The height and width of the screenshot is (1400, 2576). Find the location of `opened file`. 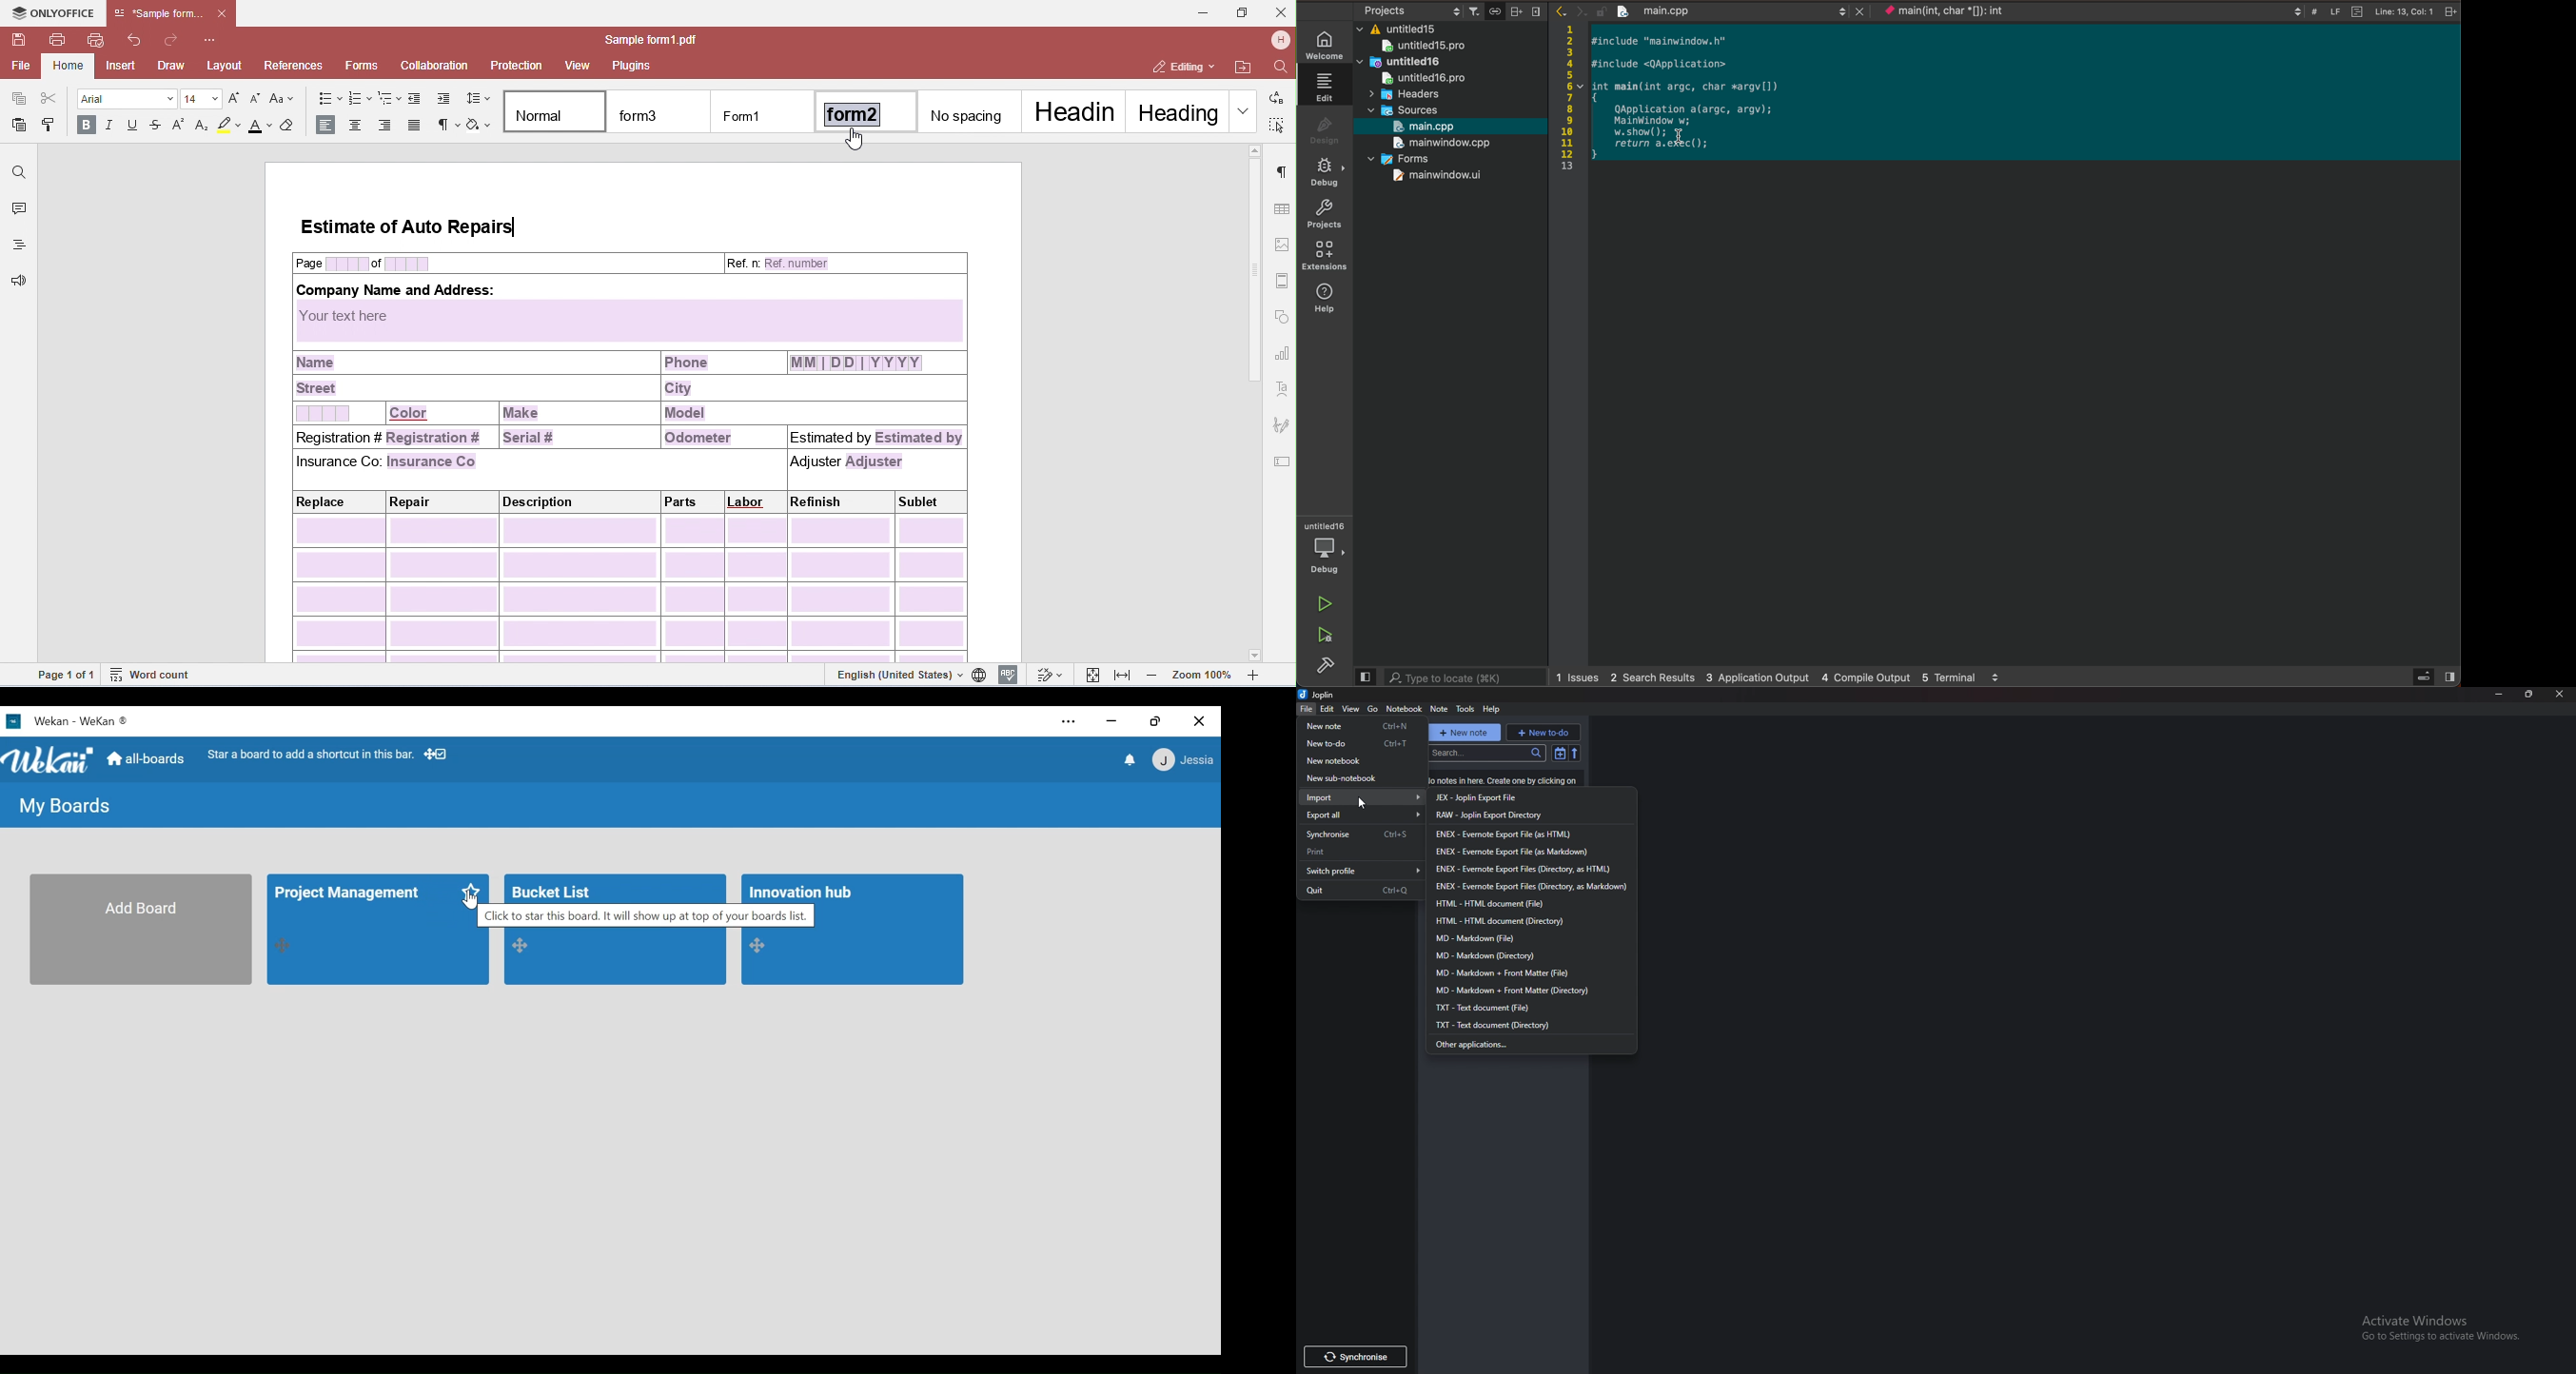

opened file is located at coordinates (1737, 11).